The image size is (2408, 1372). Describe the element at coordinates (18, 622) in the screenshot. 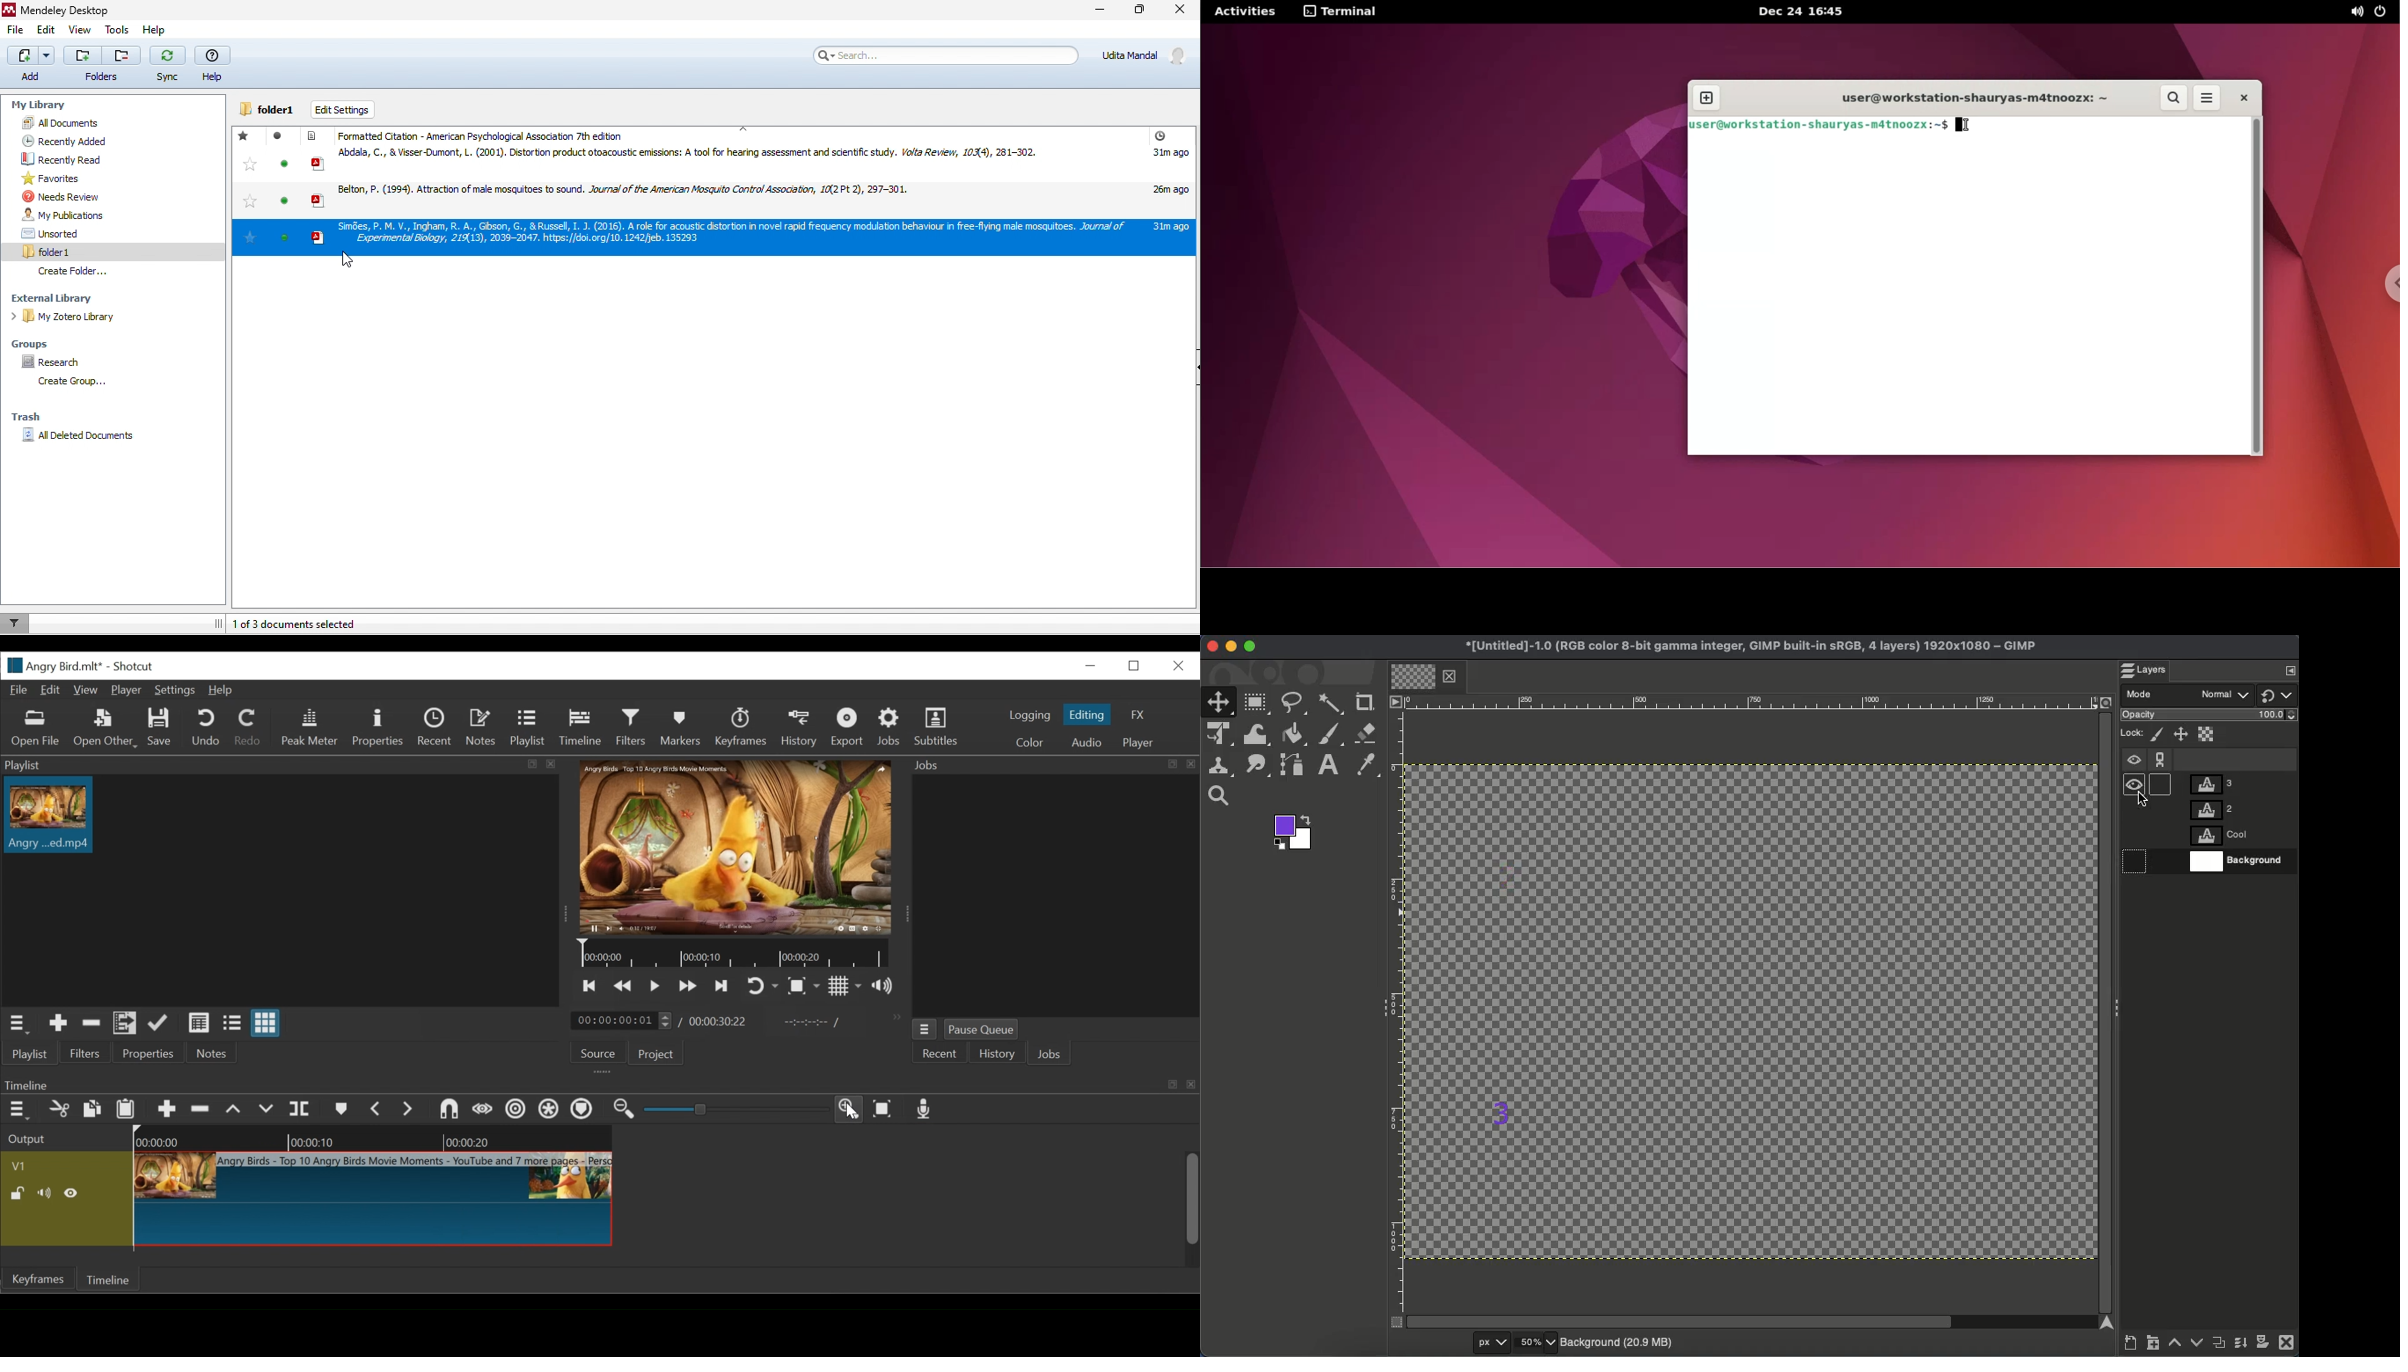

I see `filter` at that location.